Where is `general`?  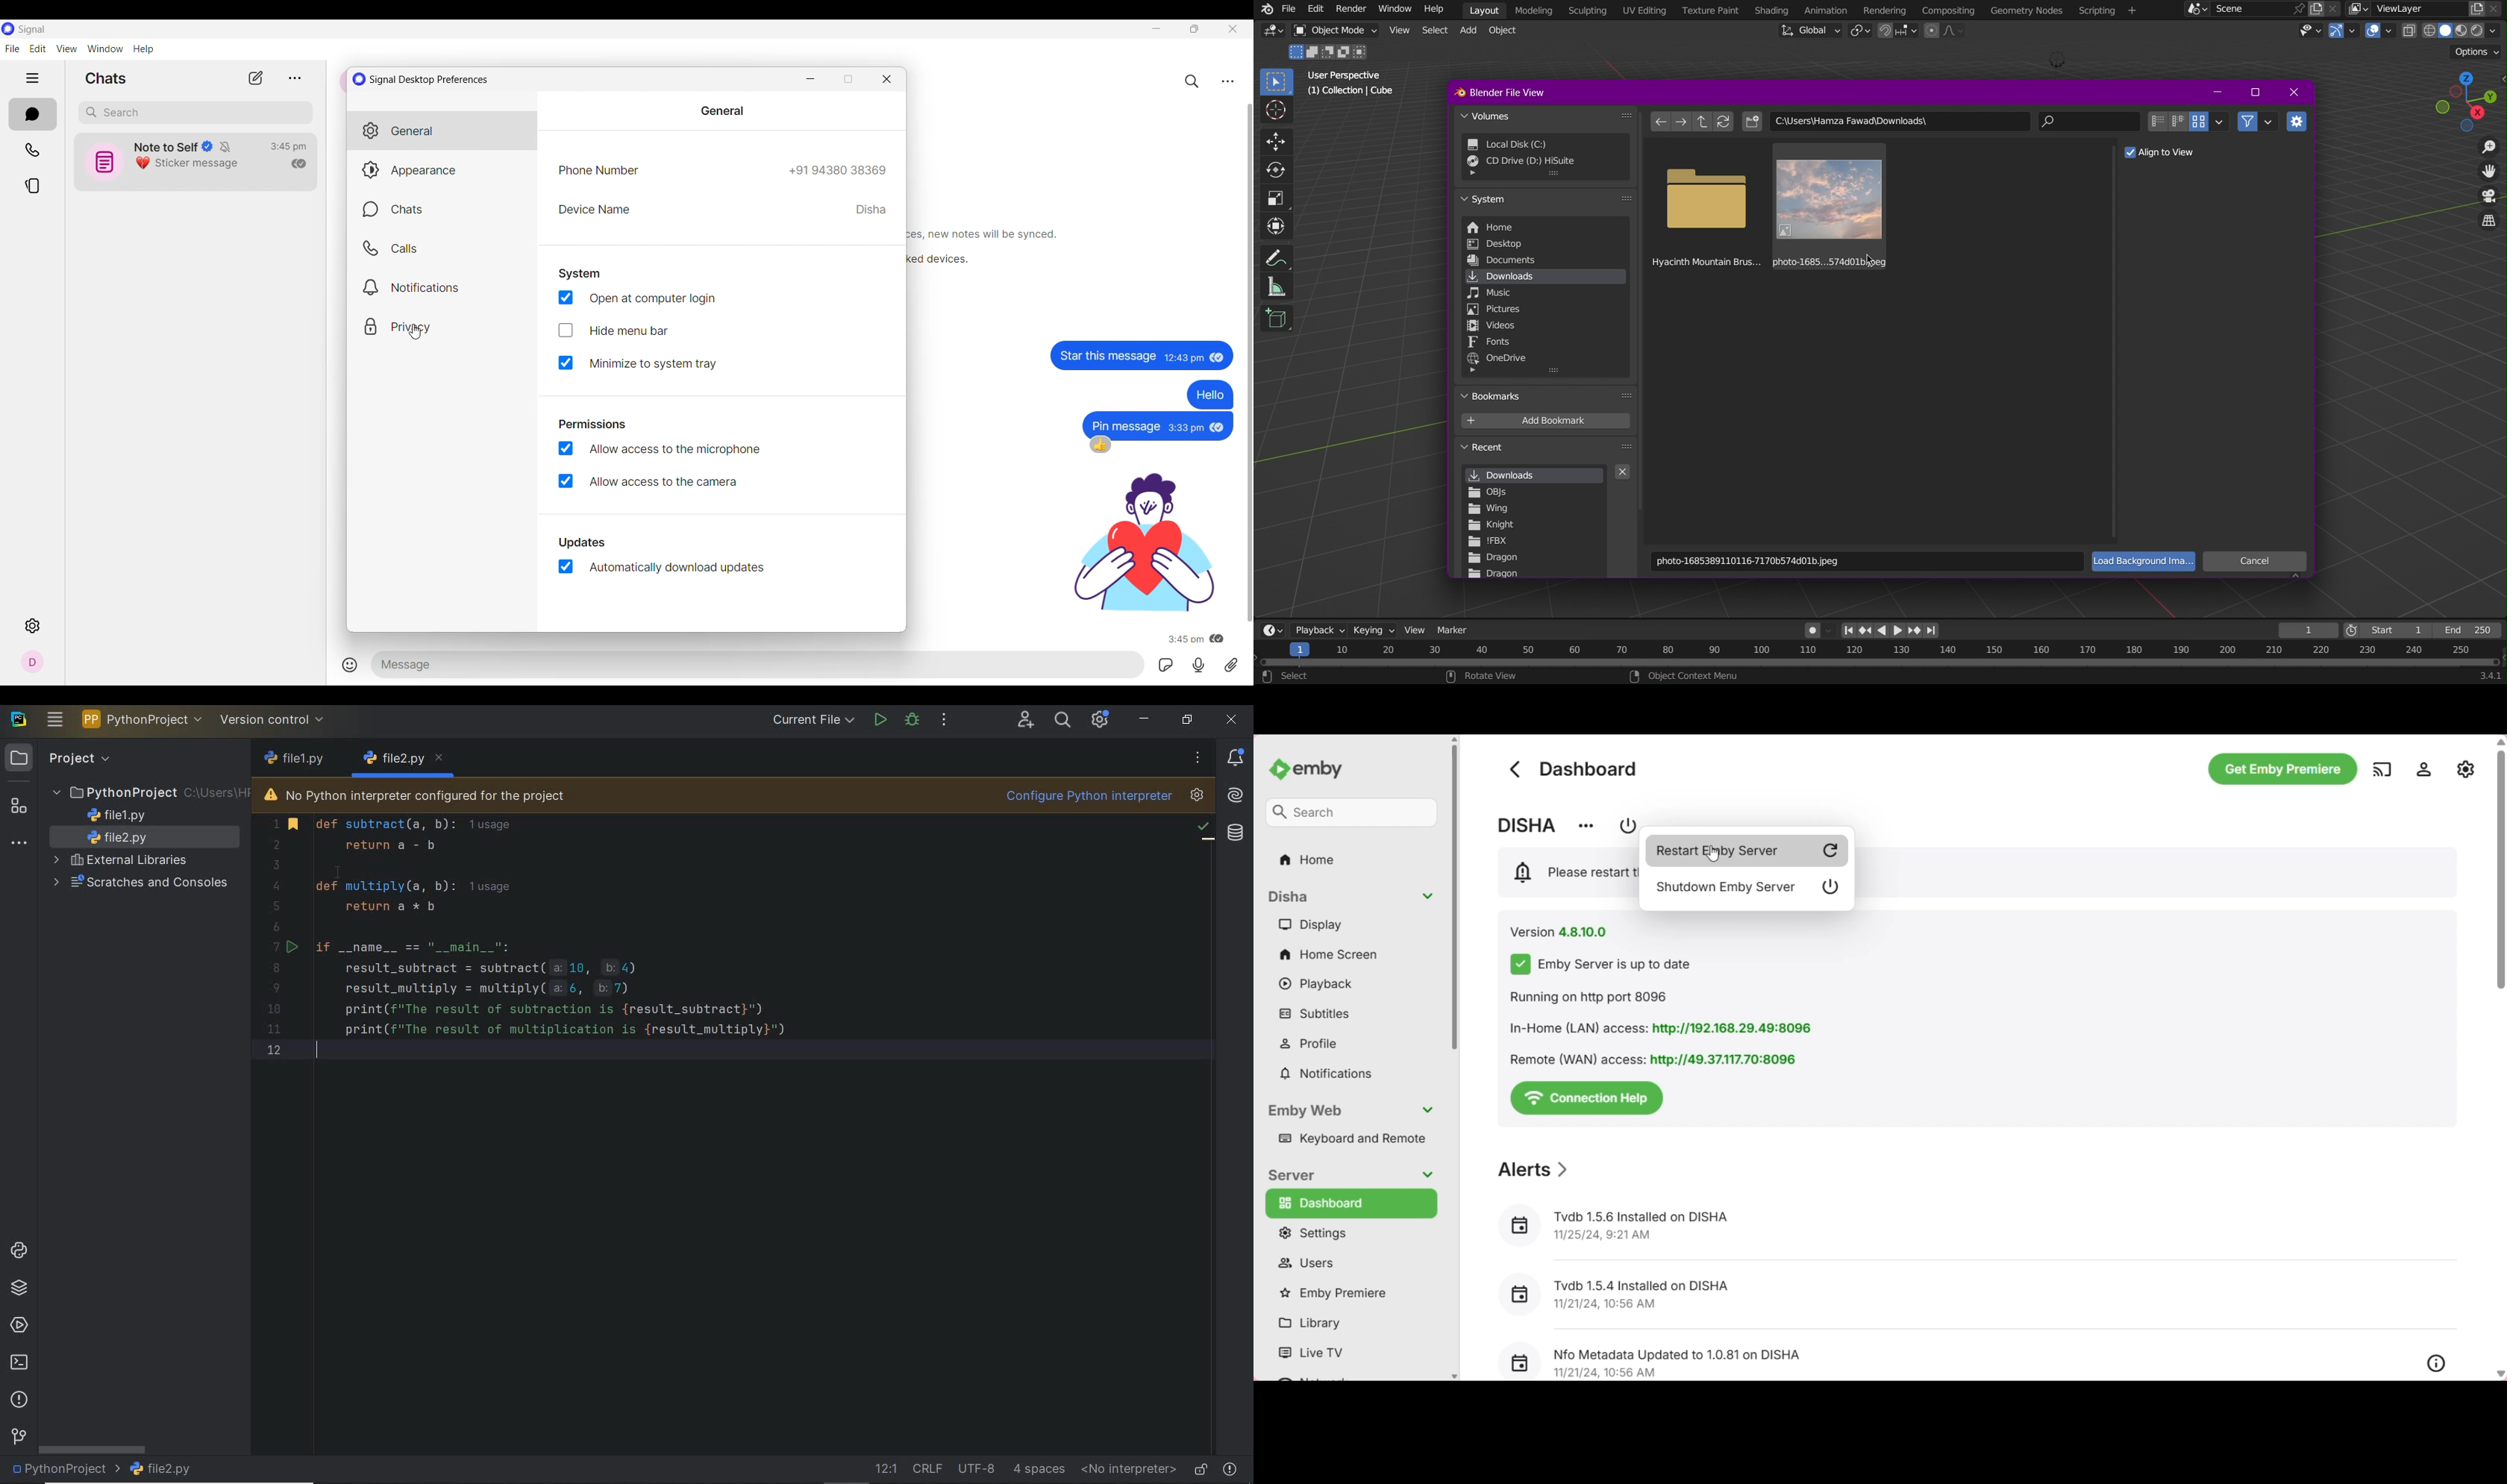 general is located at coordinates (721, 109).